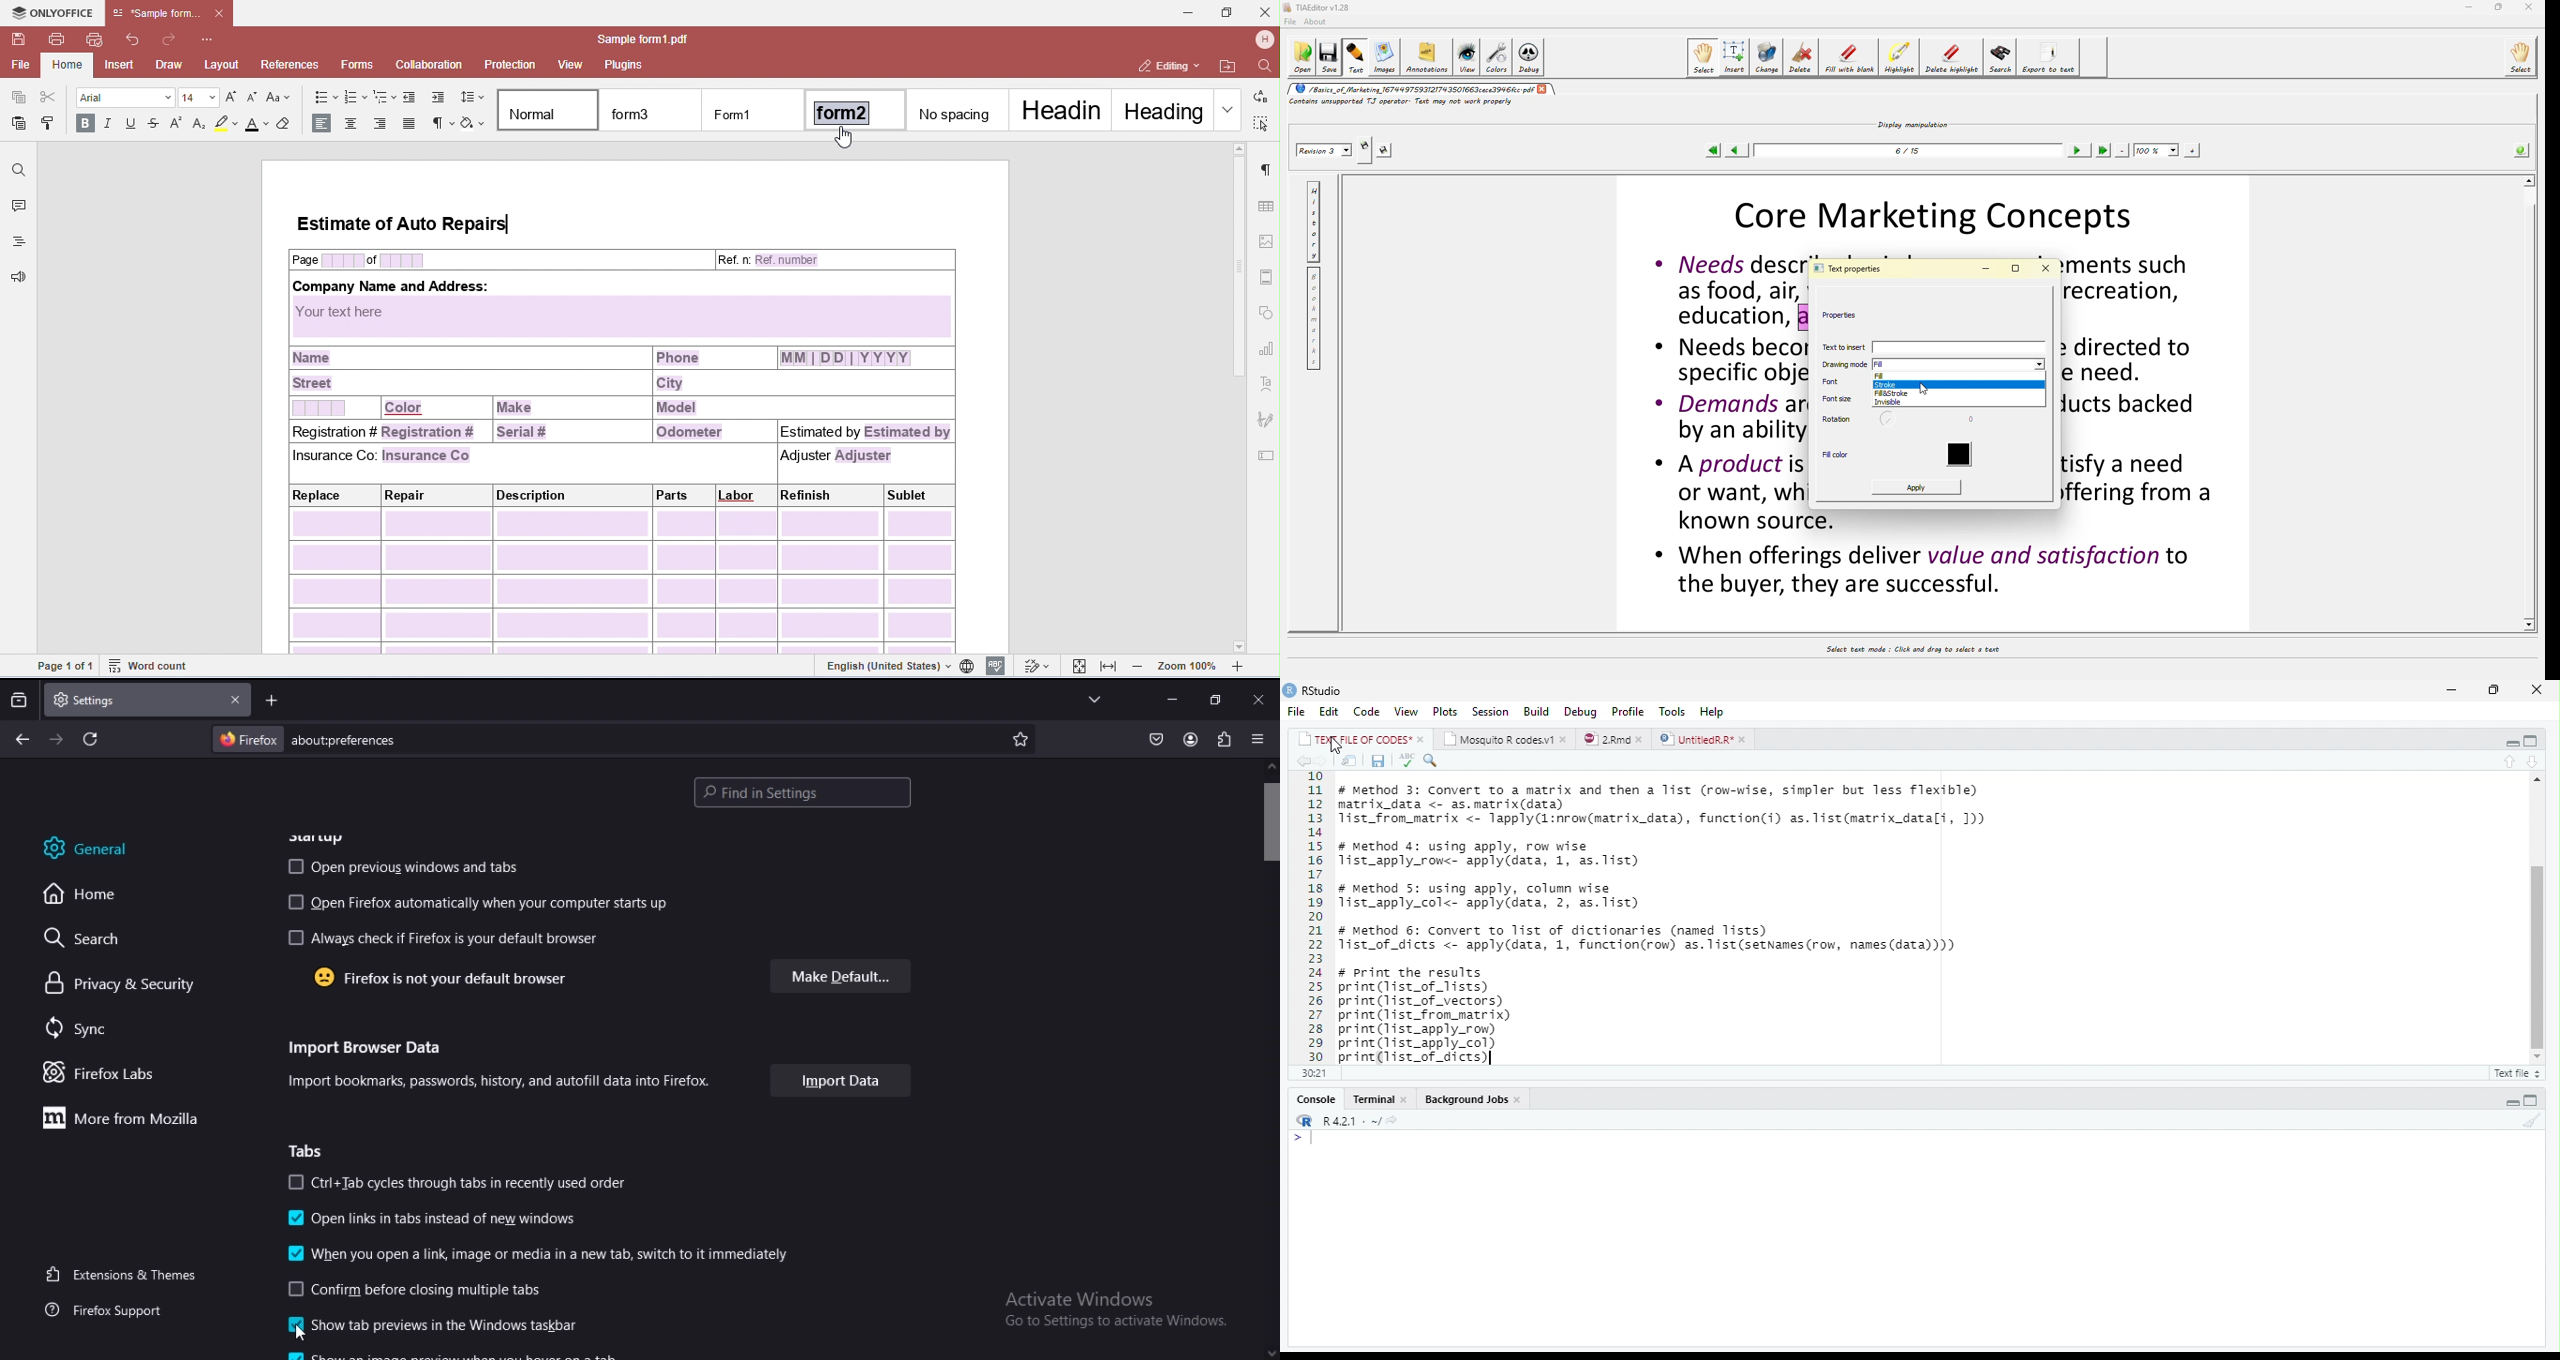 The image size is (2576, 1372). Describe the element at coordinates (1492, 711) in the screenshot. I see `Session` at that location.